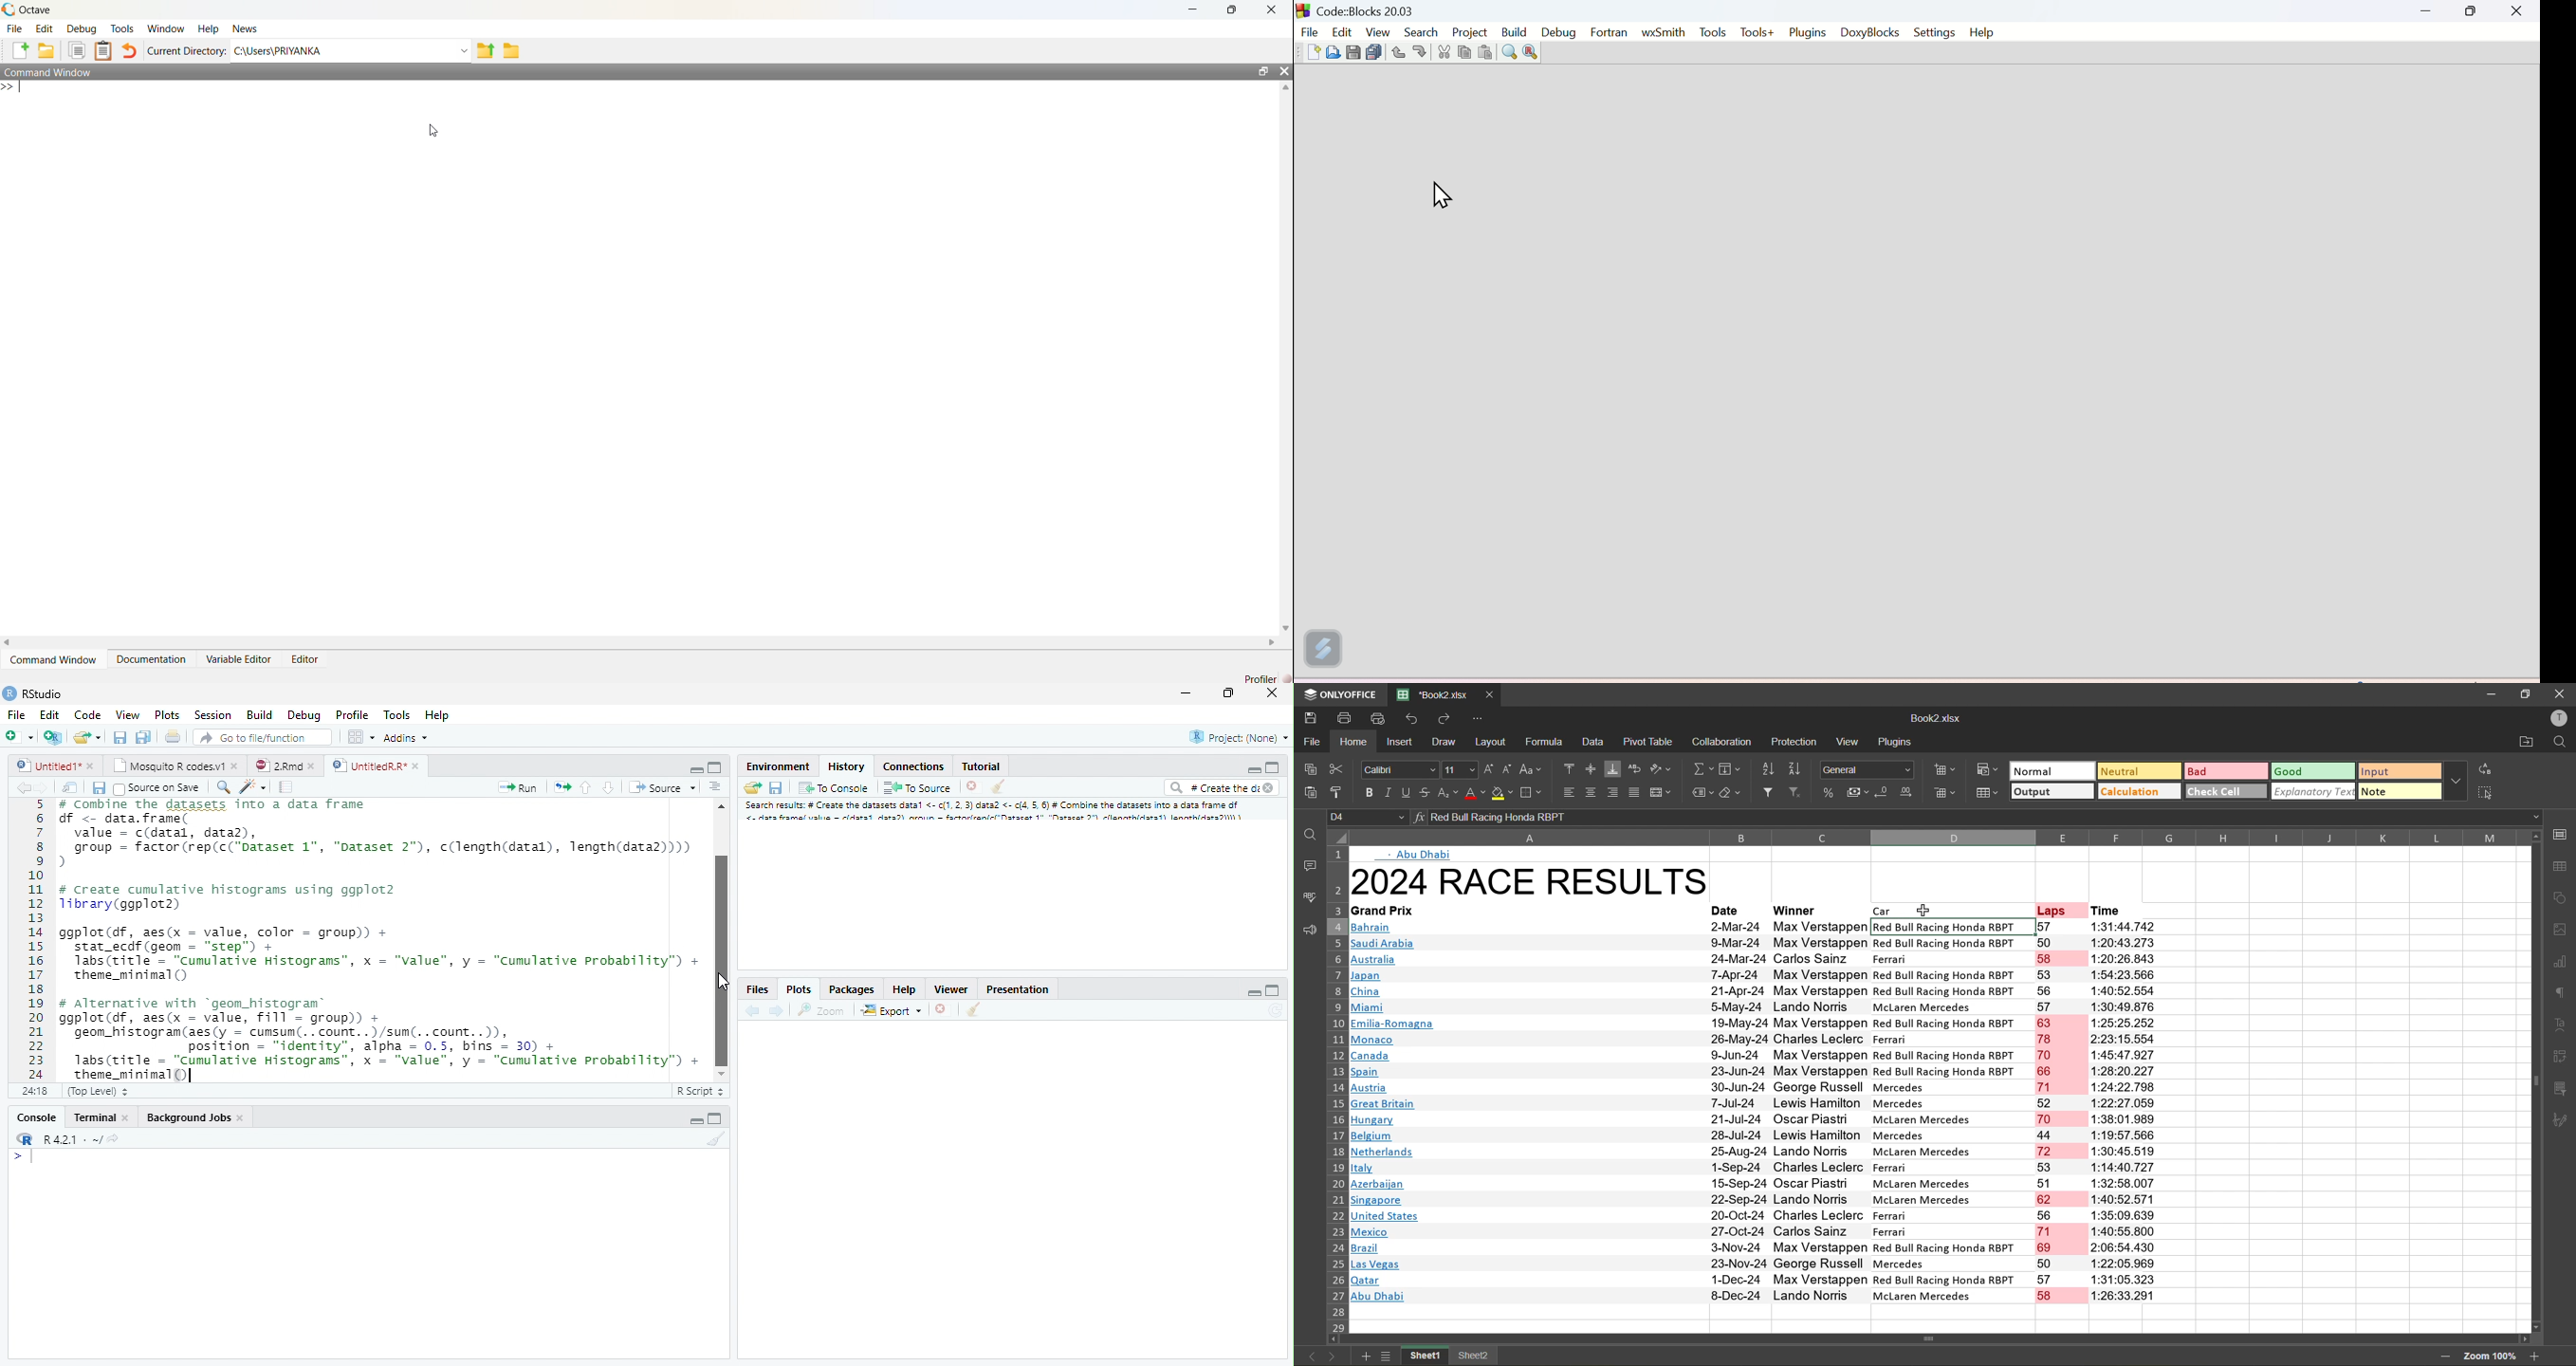  Describe the element at coordinates (1476, 795) in the screenshot. I see `font color` at that location.